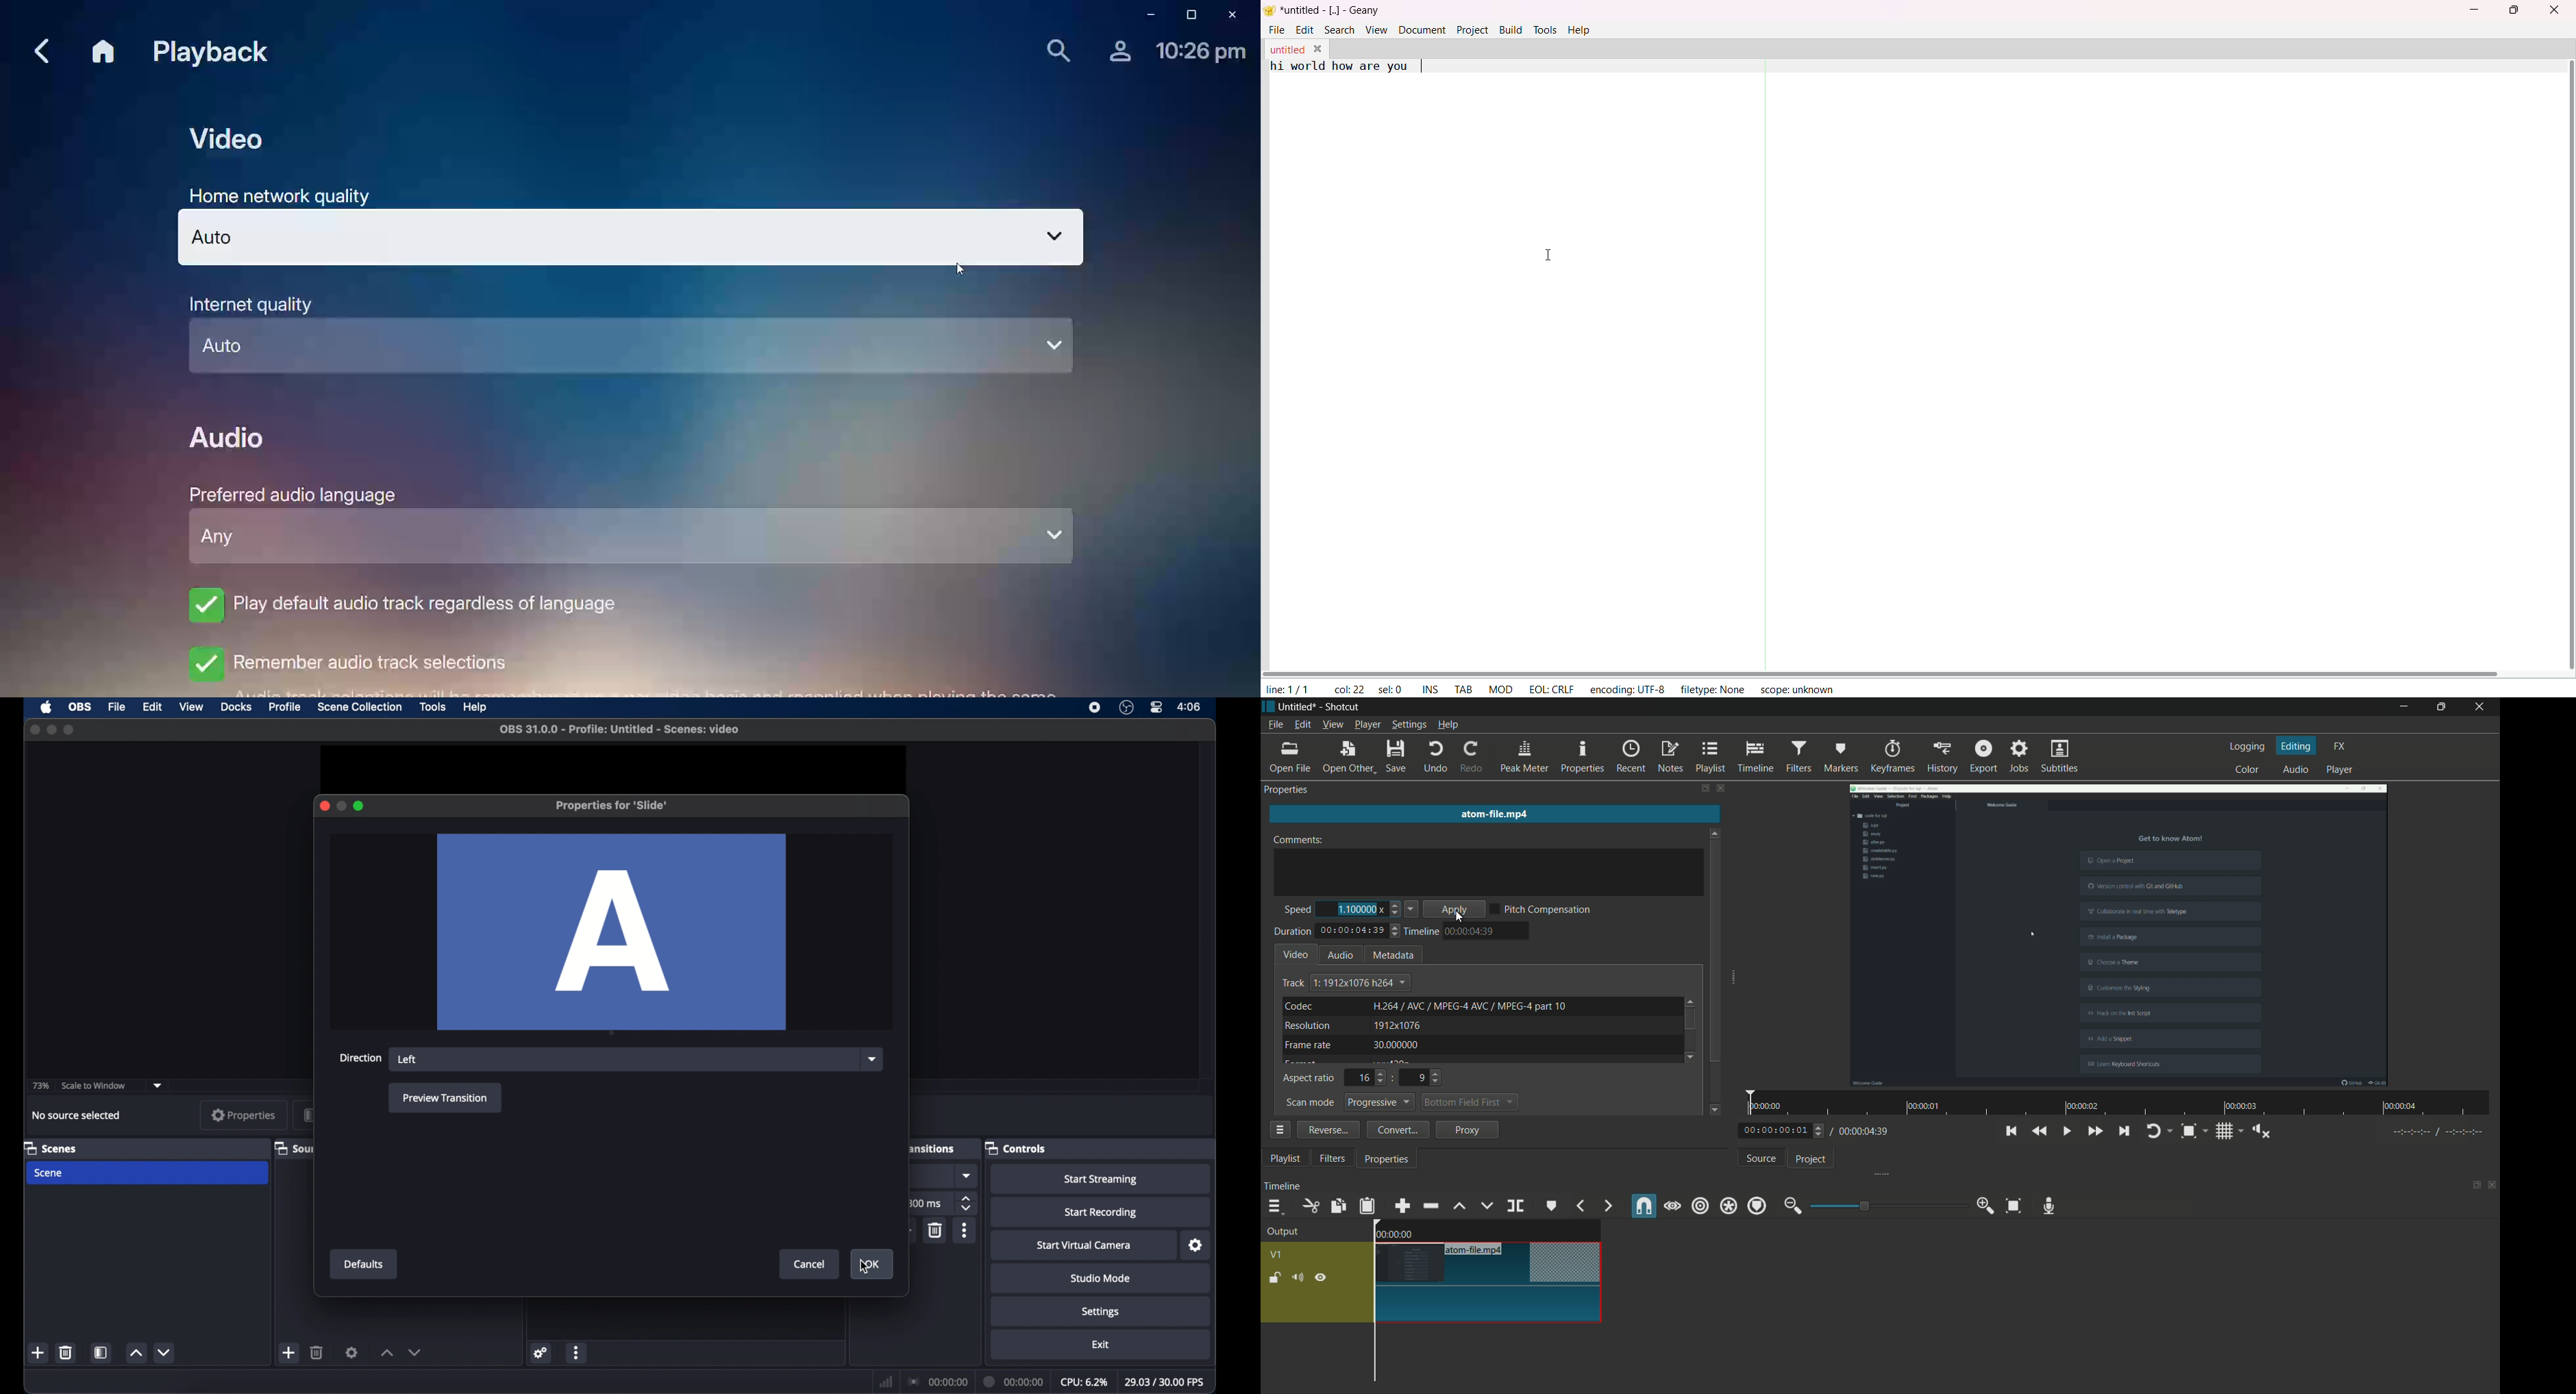  I want to click on add, so click(288, 1353).